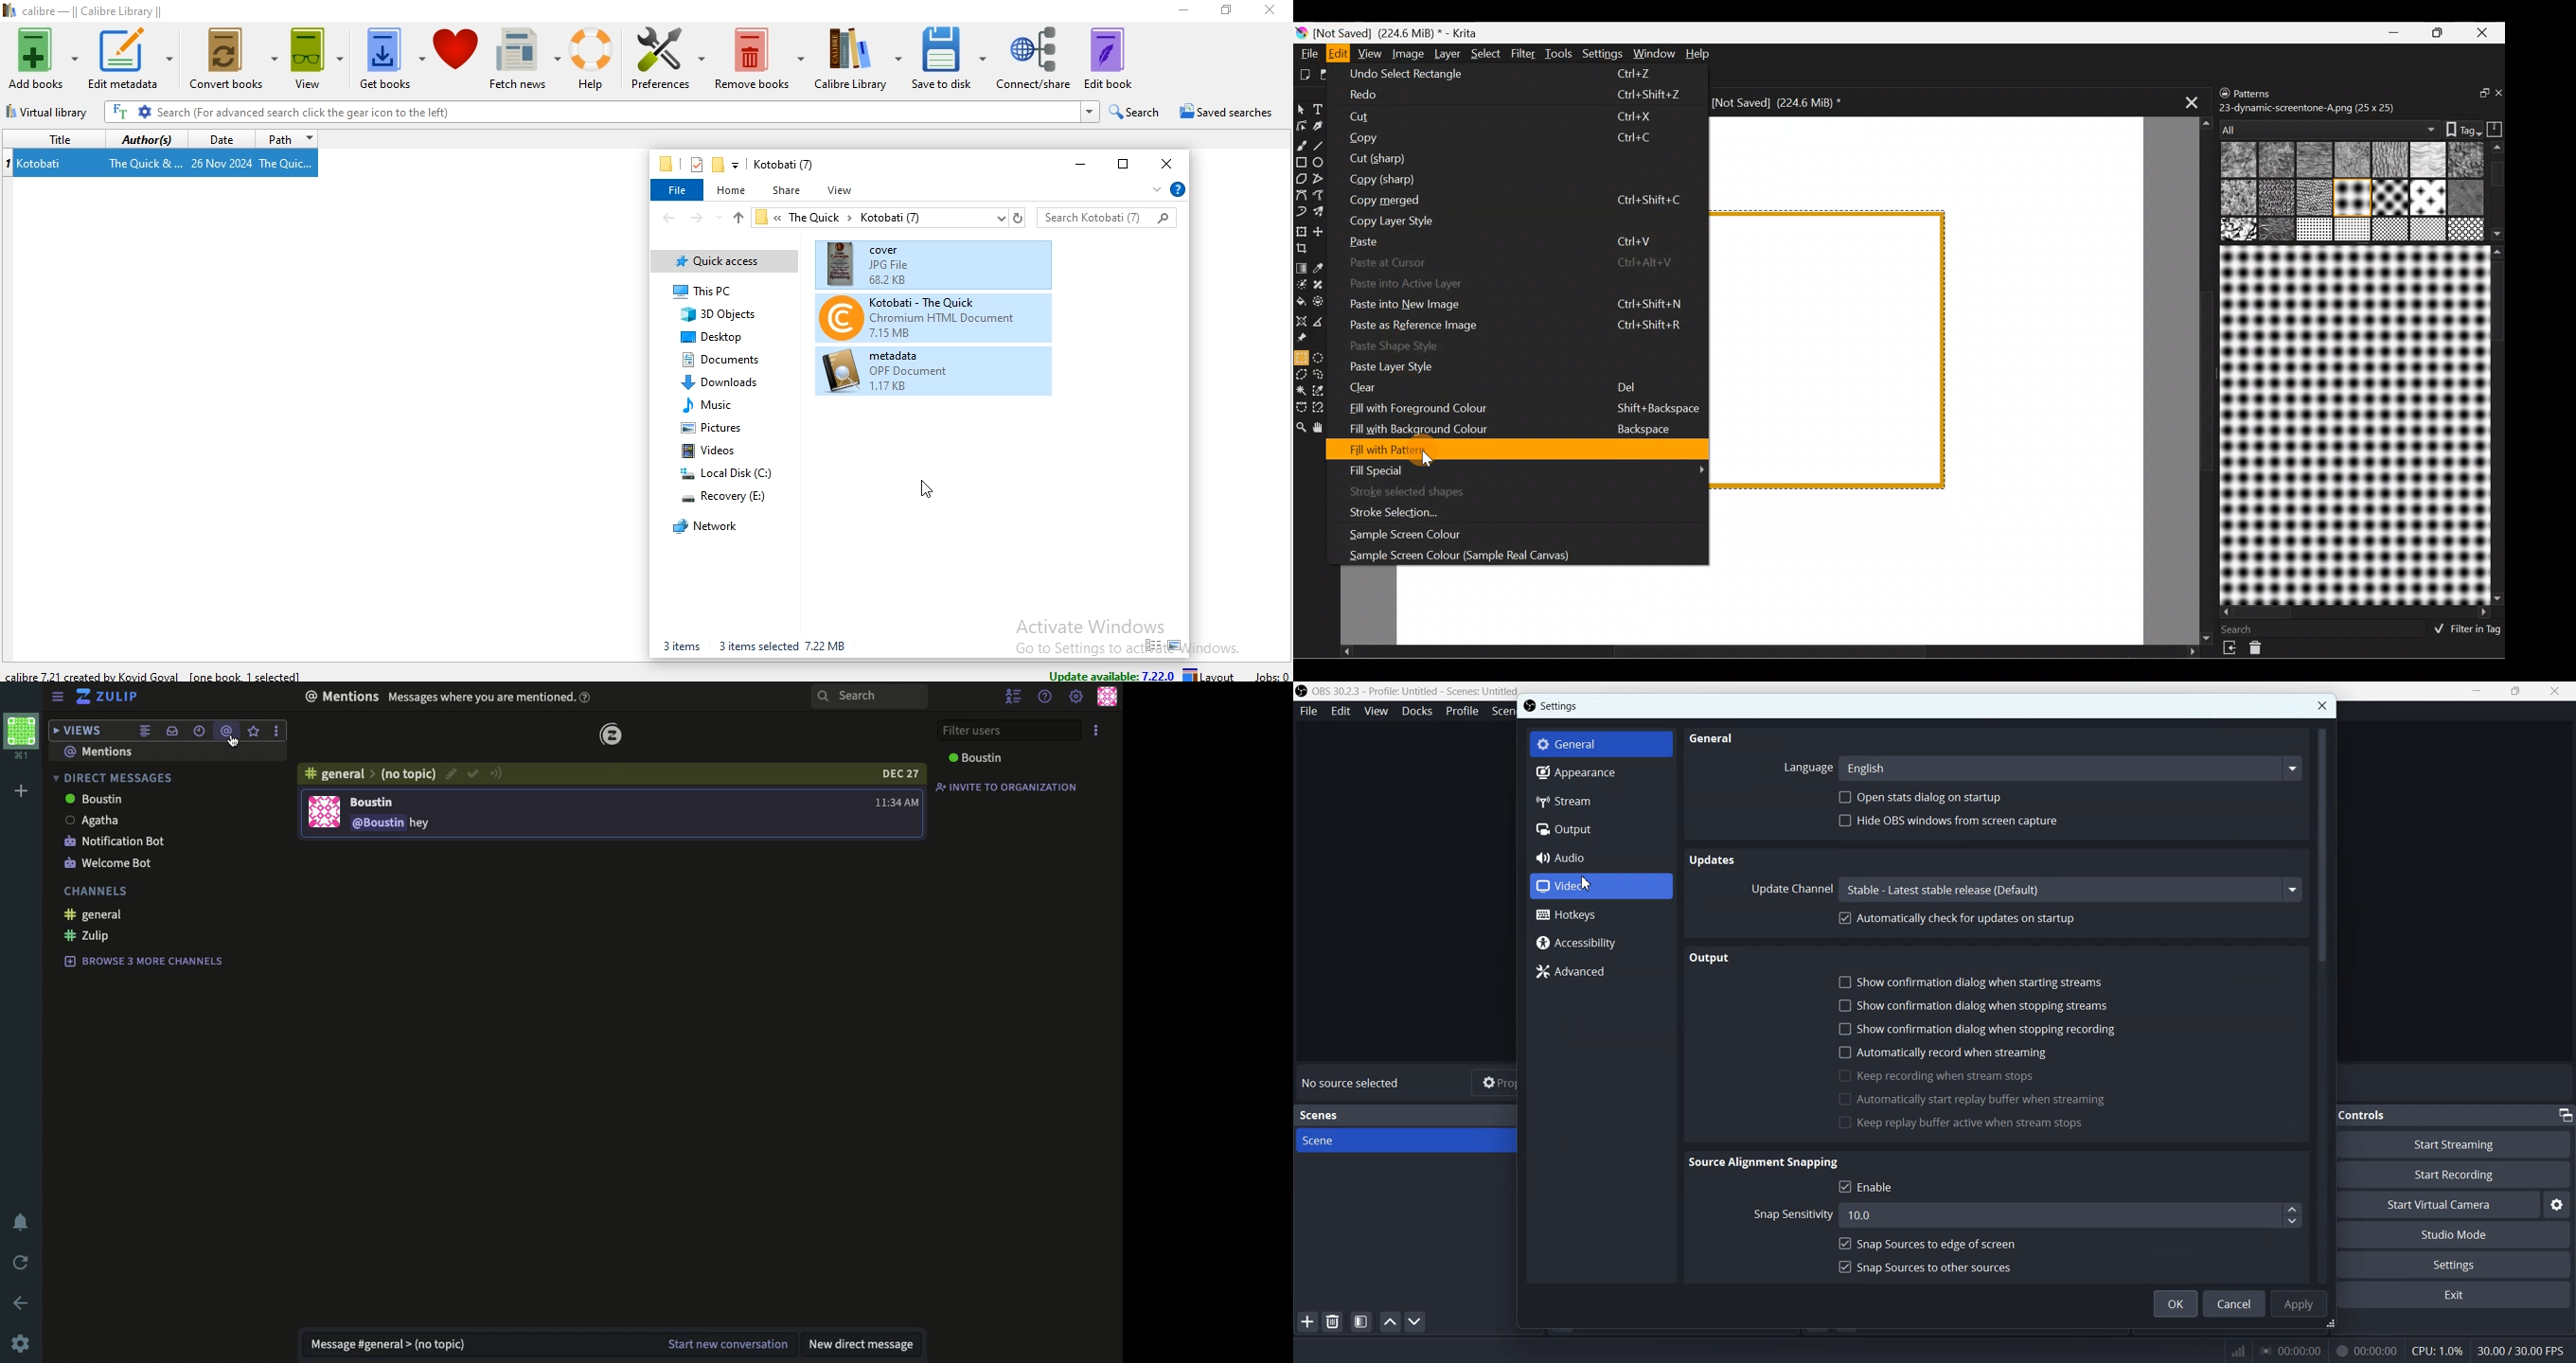 This screenshot has height=1372, width=2576. I want to click on  saved searches, so click(1224, 112).